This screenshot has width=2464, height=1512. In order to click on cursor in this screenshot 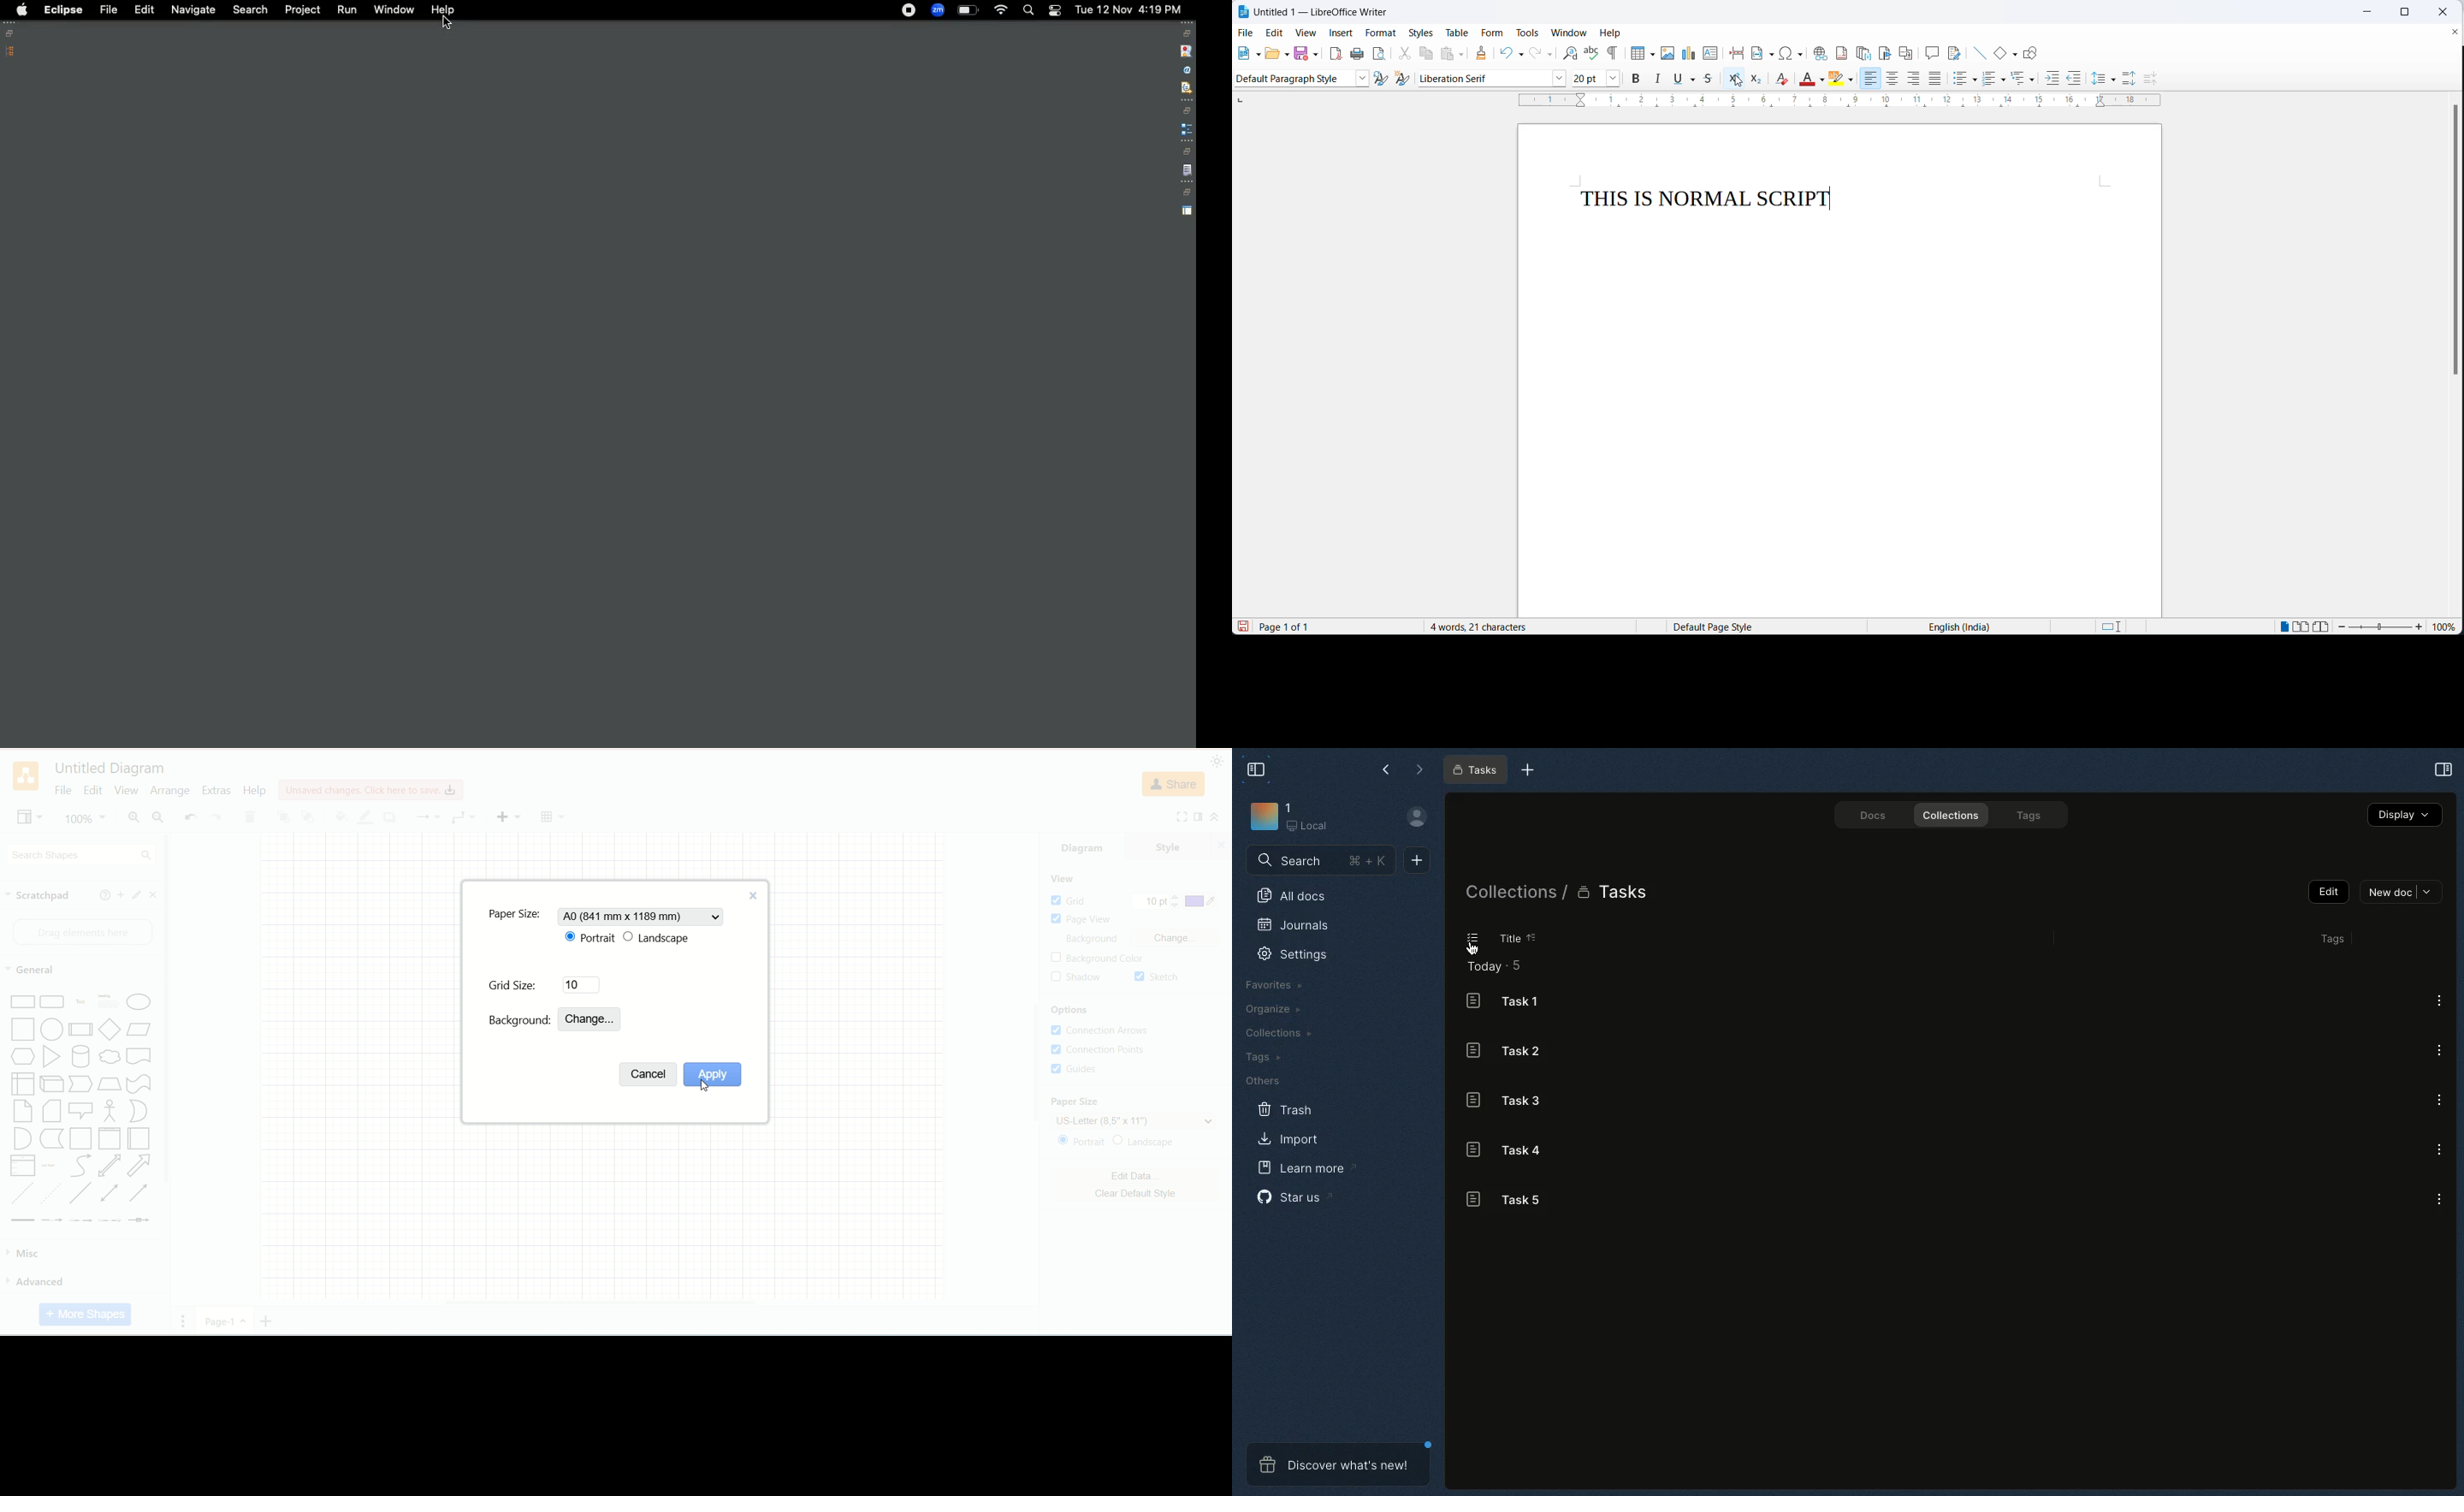, I will do `click(1475, 951)`.